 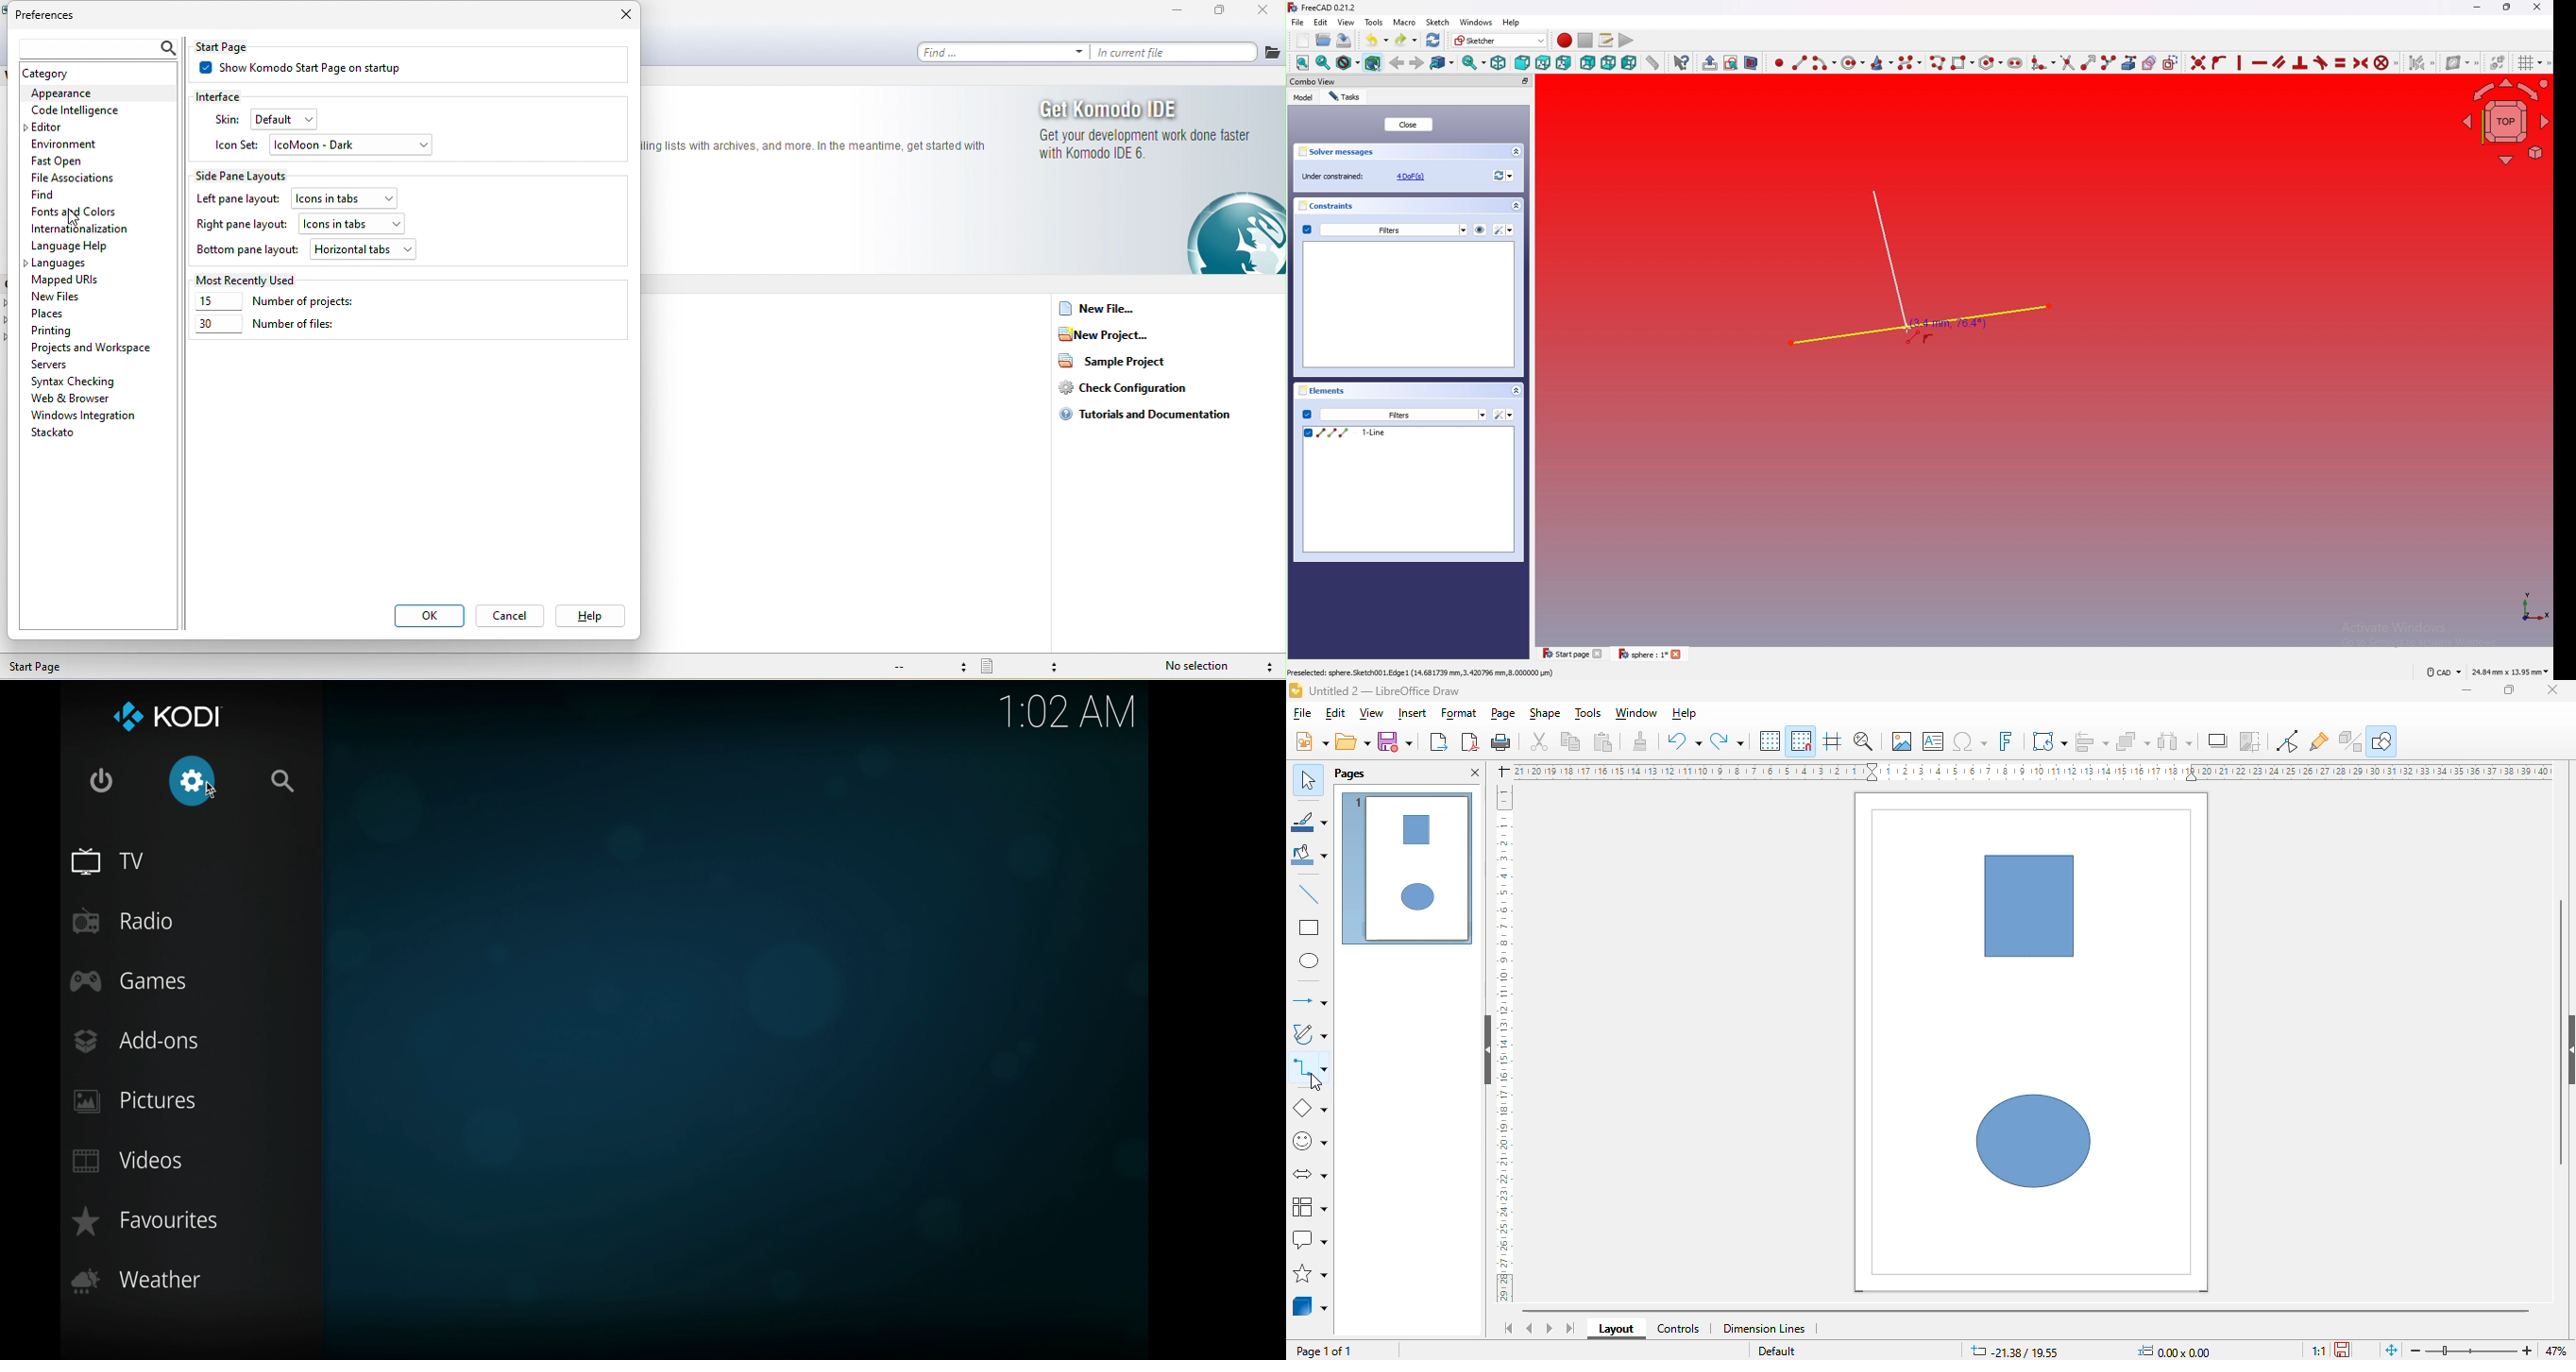 What do you see at coordinates (1367, 176) in the screenshot?
I see `Under constrained` at bounding box center [1367, 176].